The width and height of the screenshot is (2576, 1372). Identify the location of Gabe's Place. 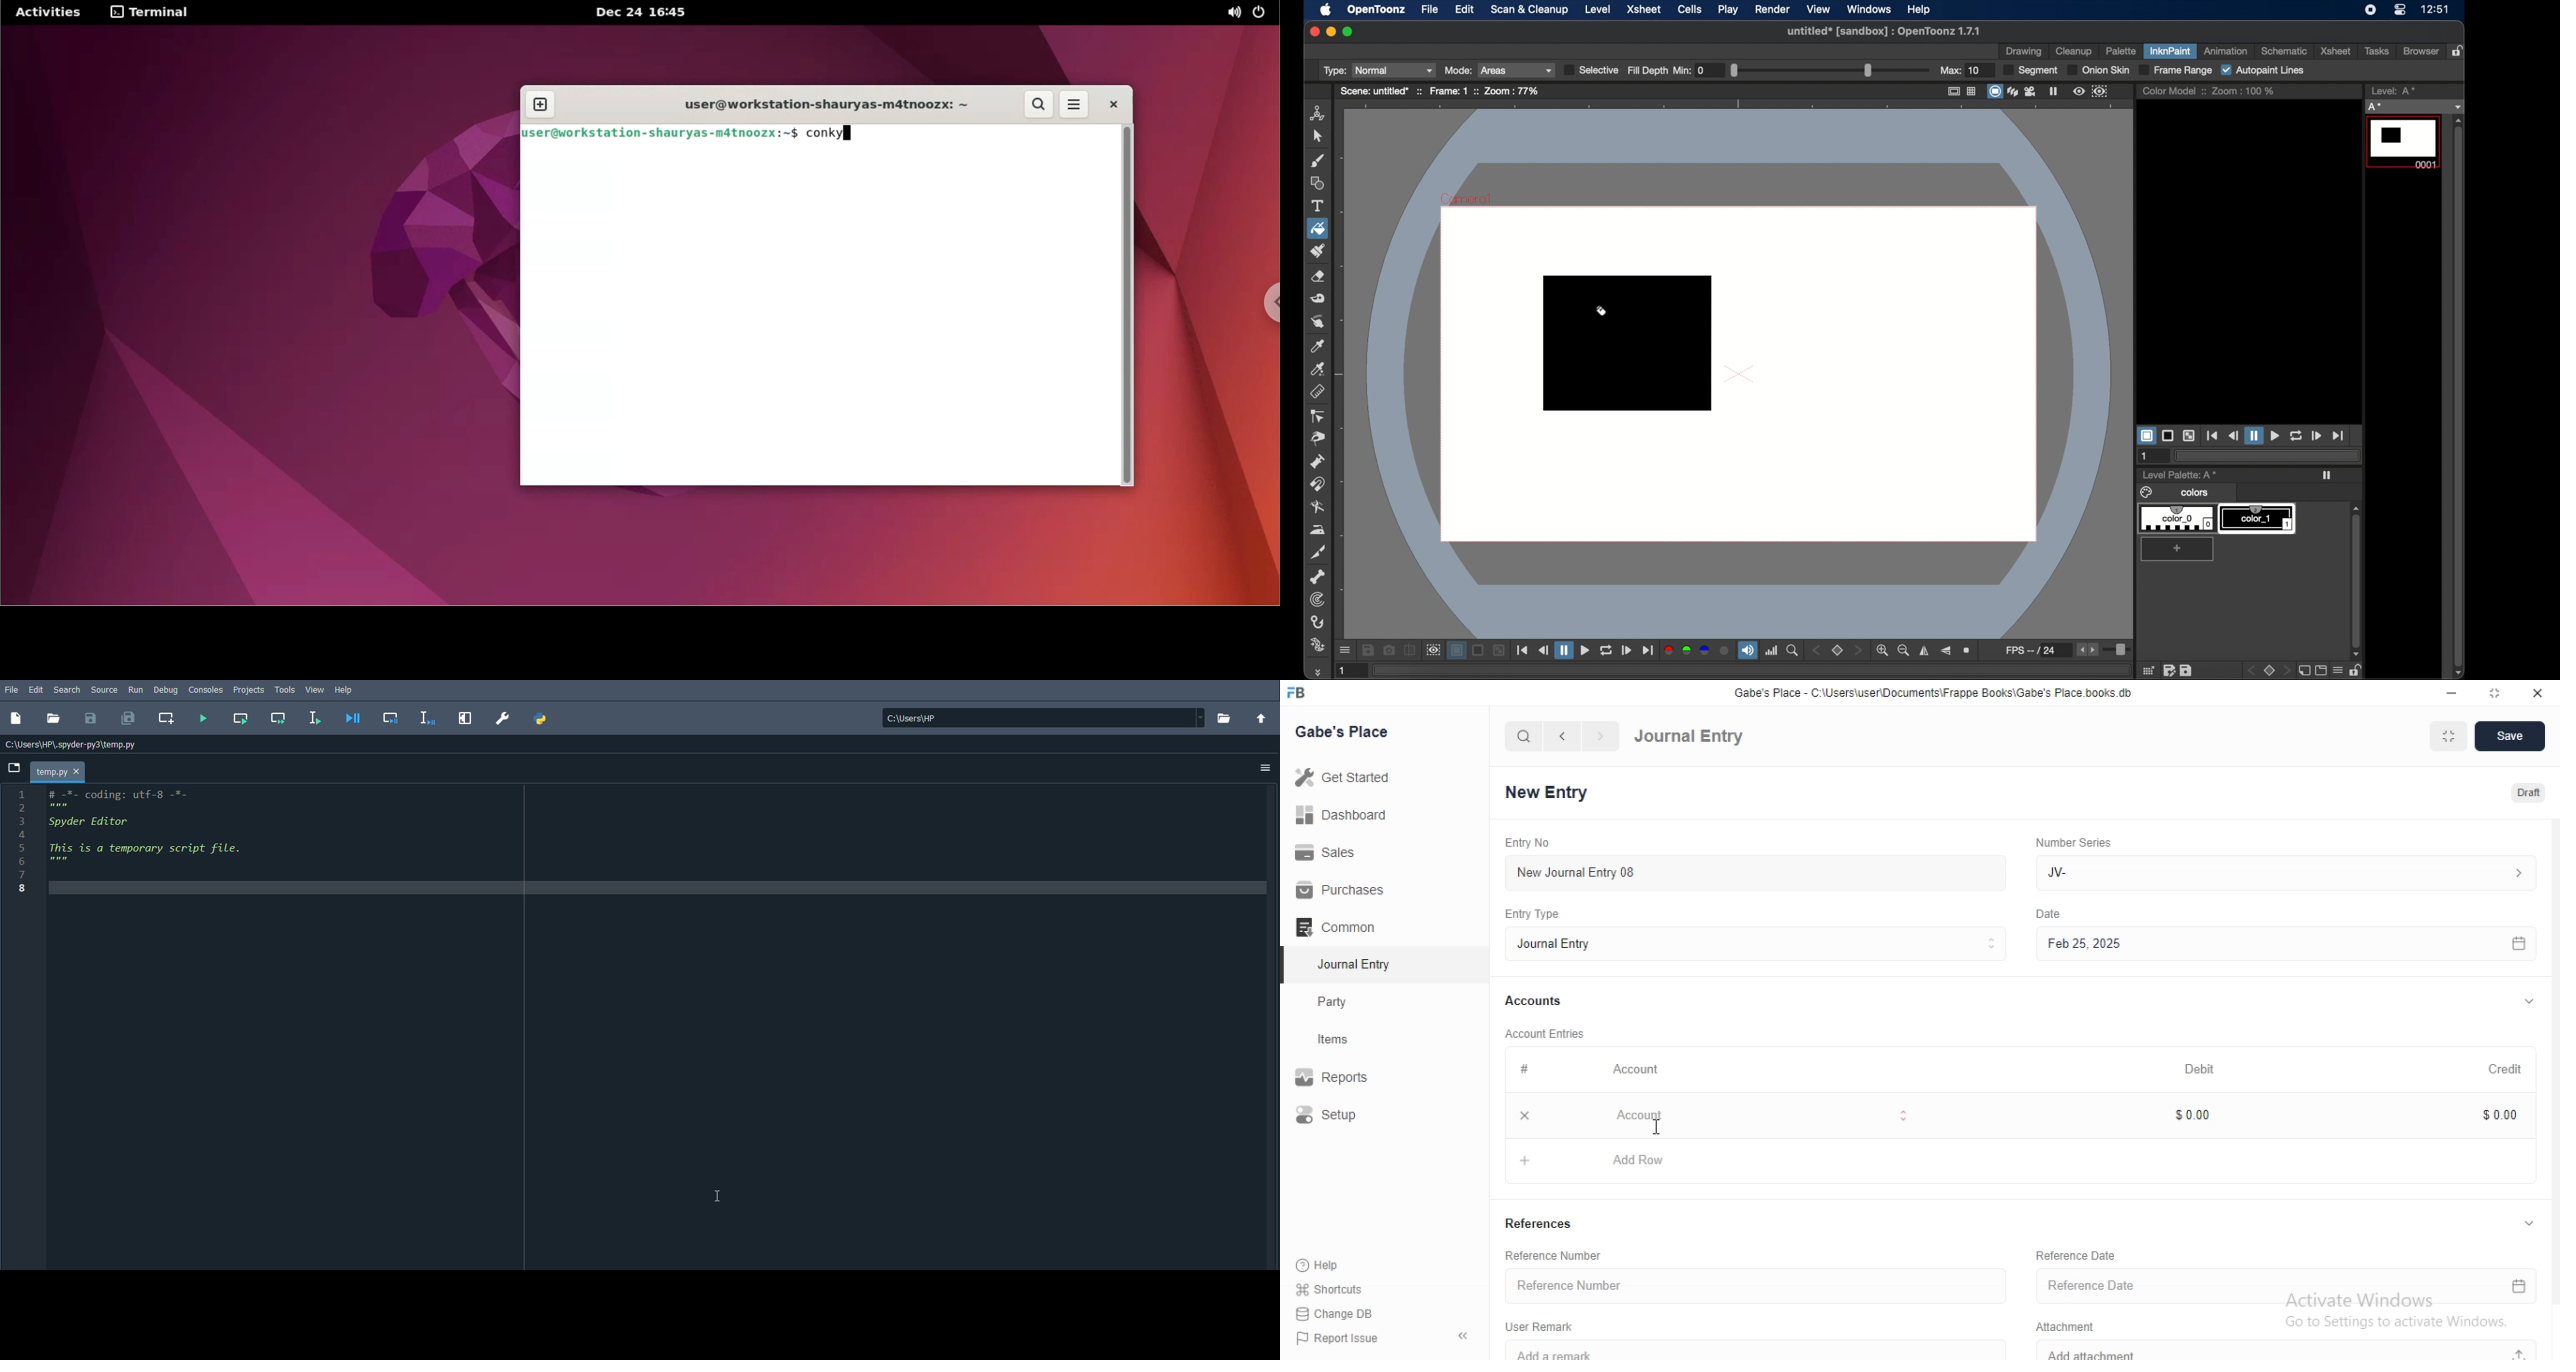
(1341, 732).